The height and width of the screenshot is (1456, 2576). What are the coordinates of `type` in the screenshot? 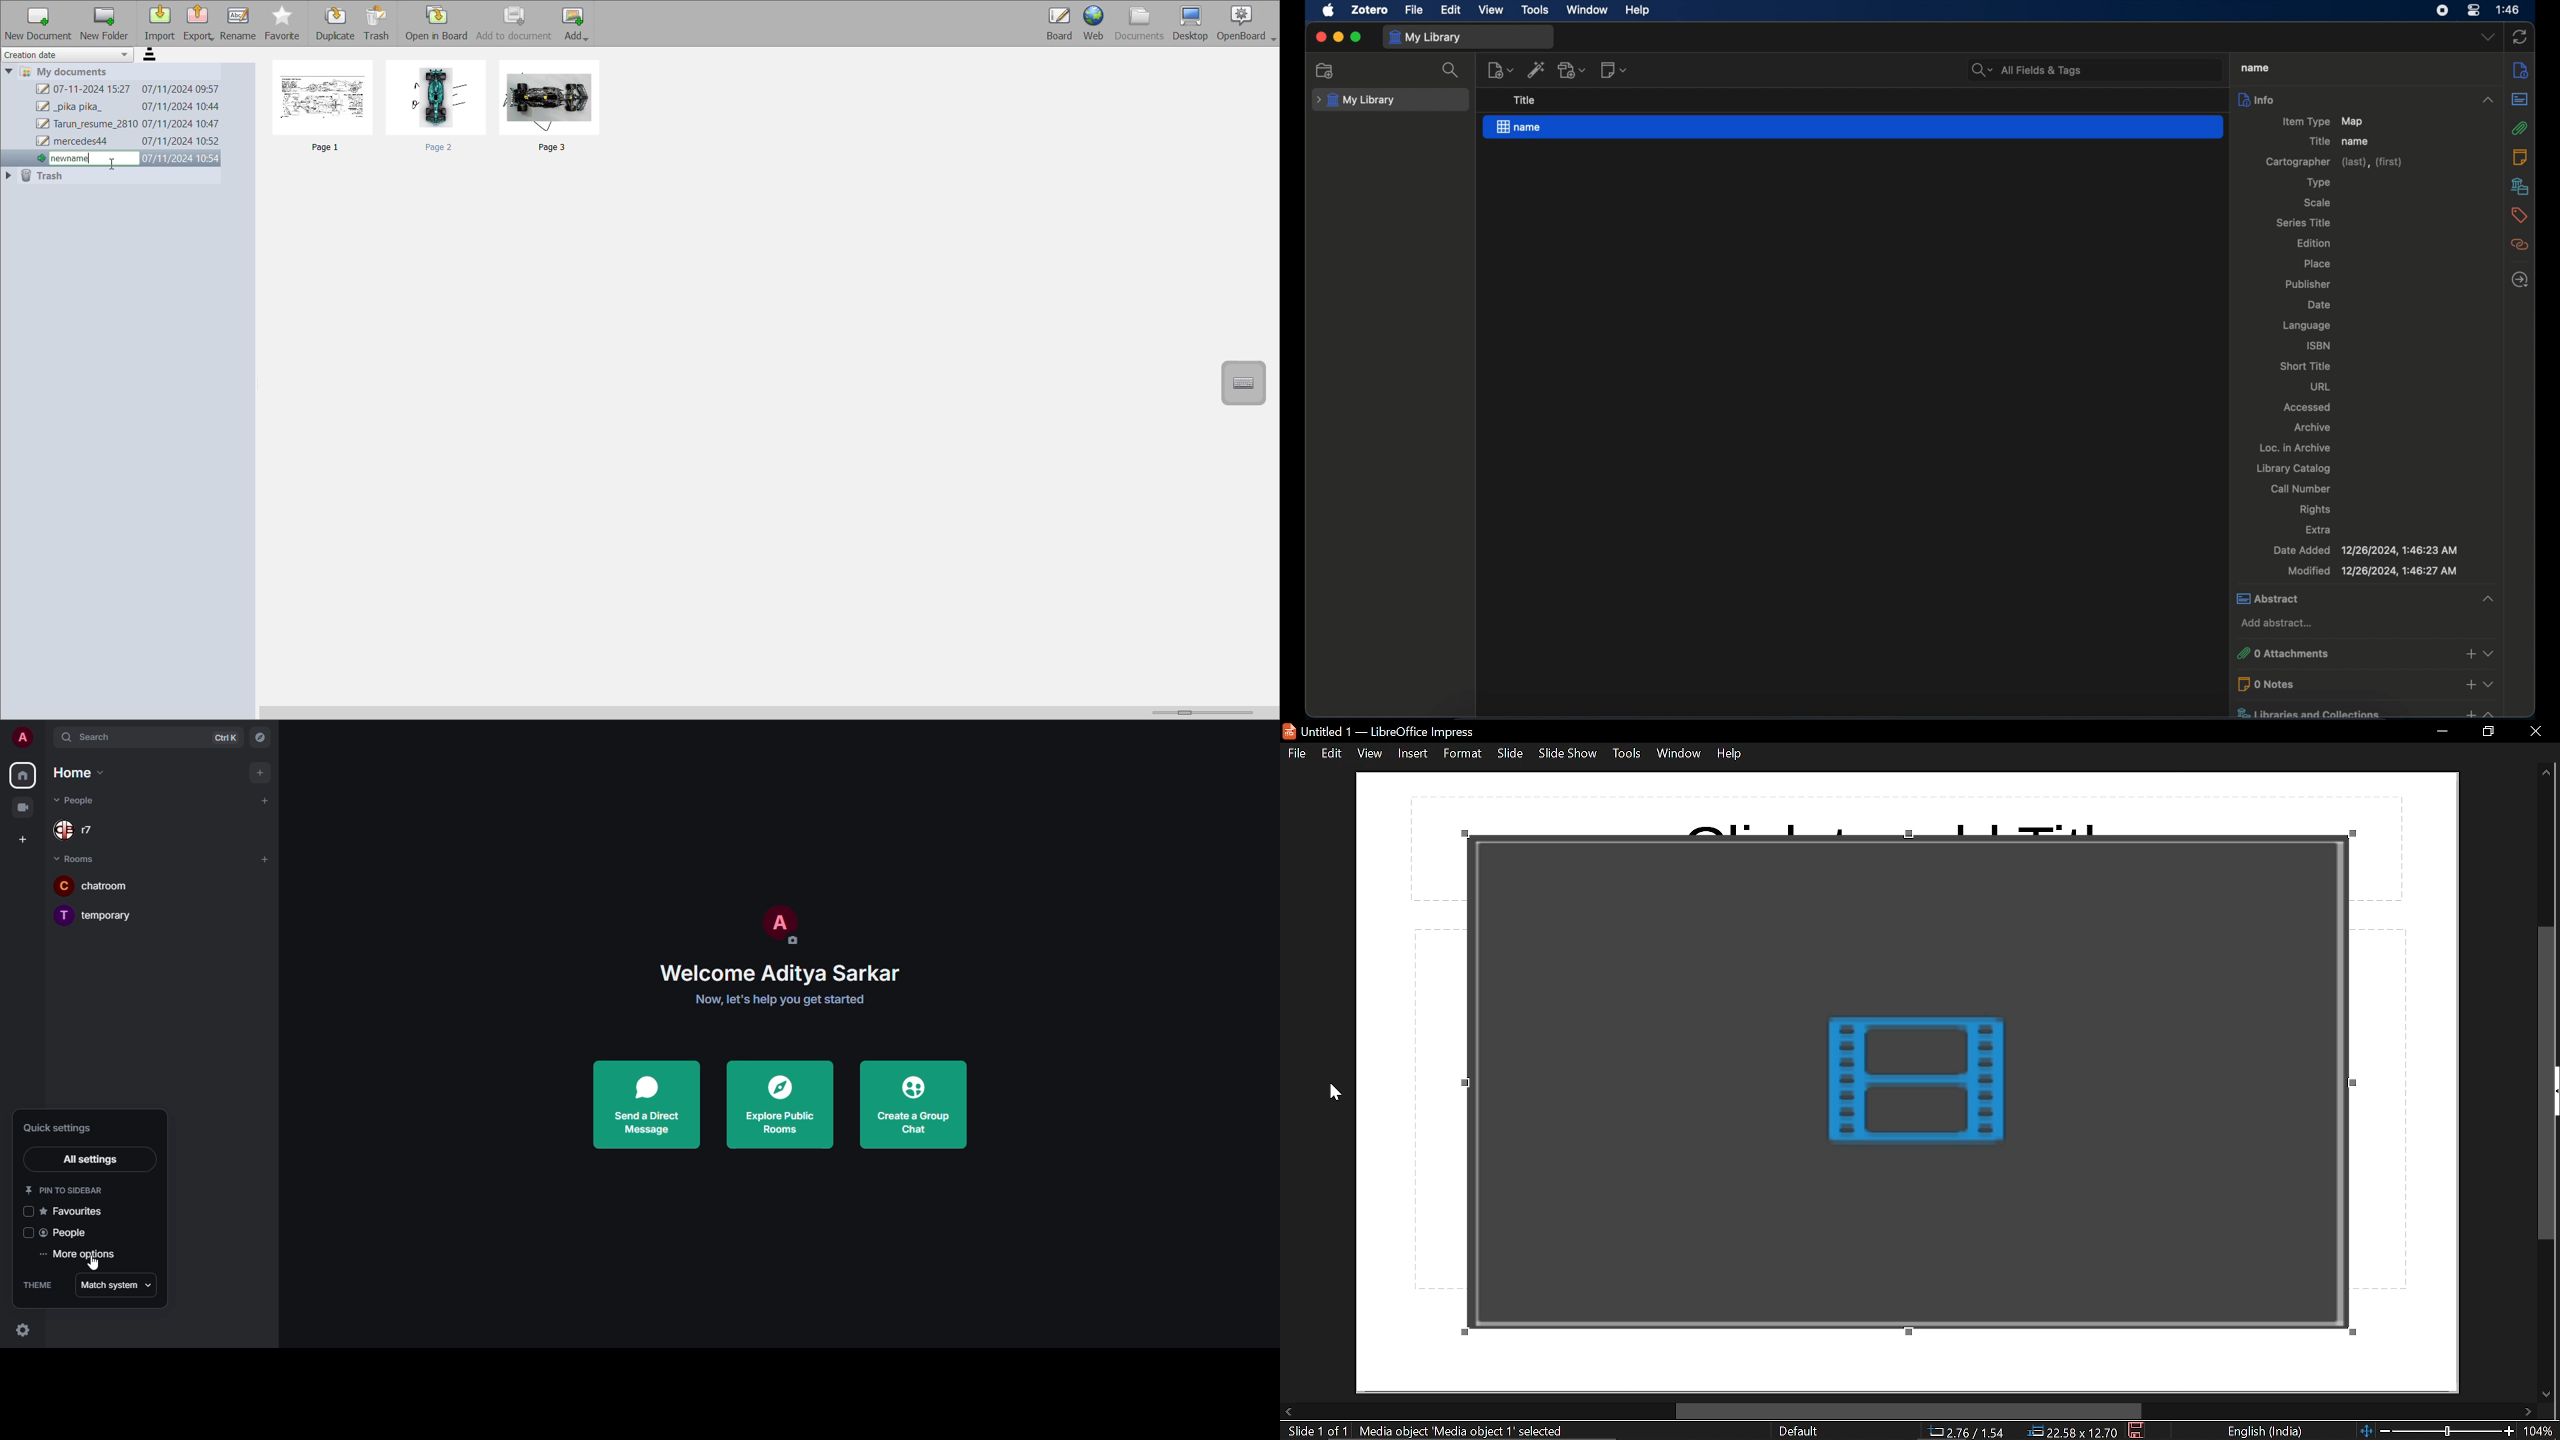 It's located at (2320, 183).